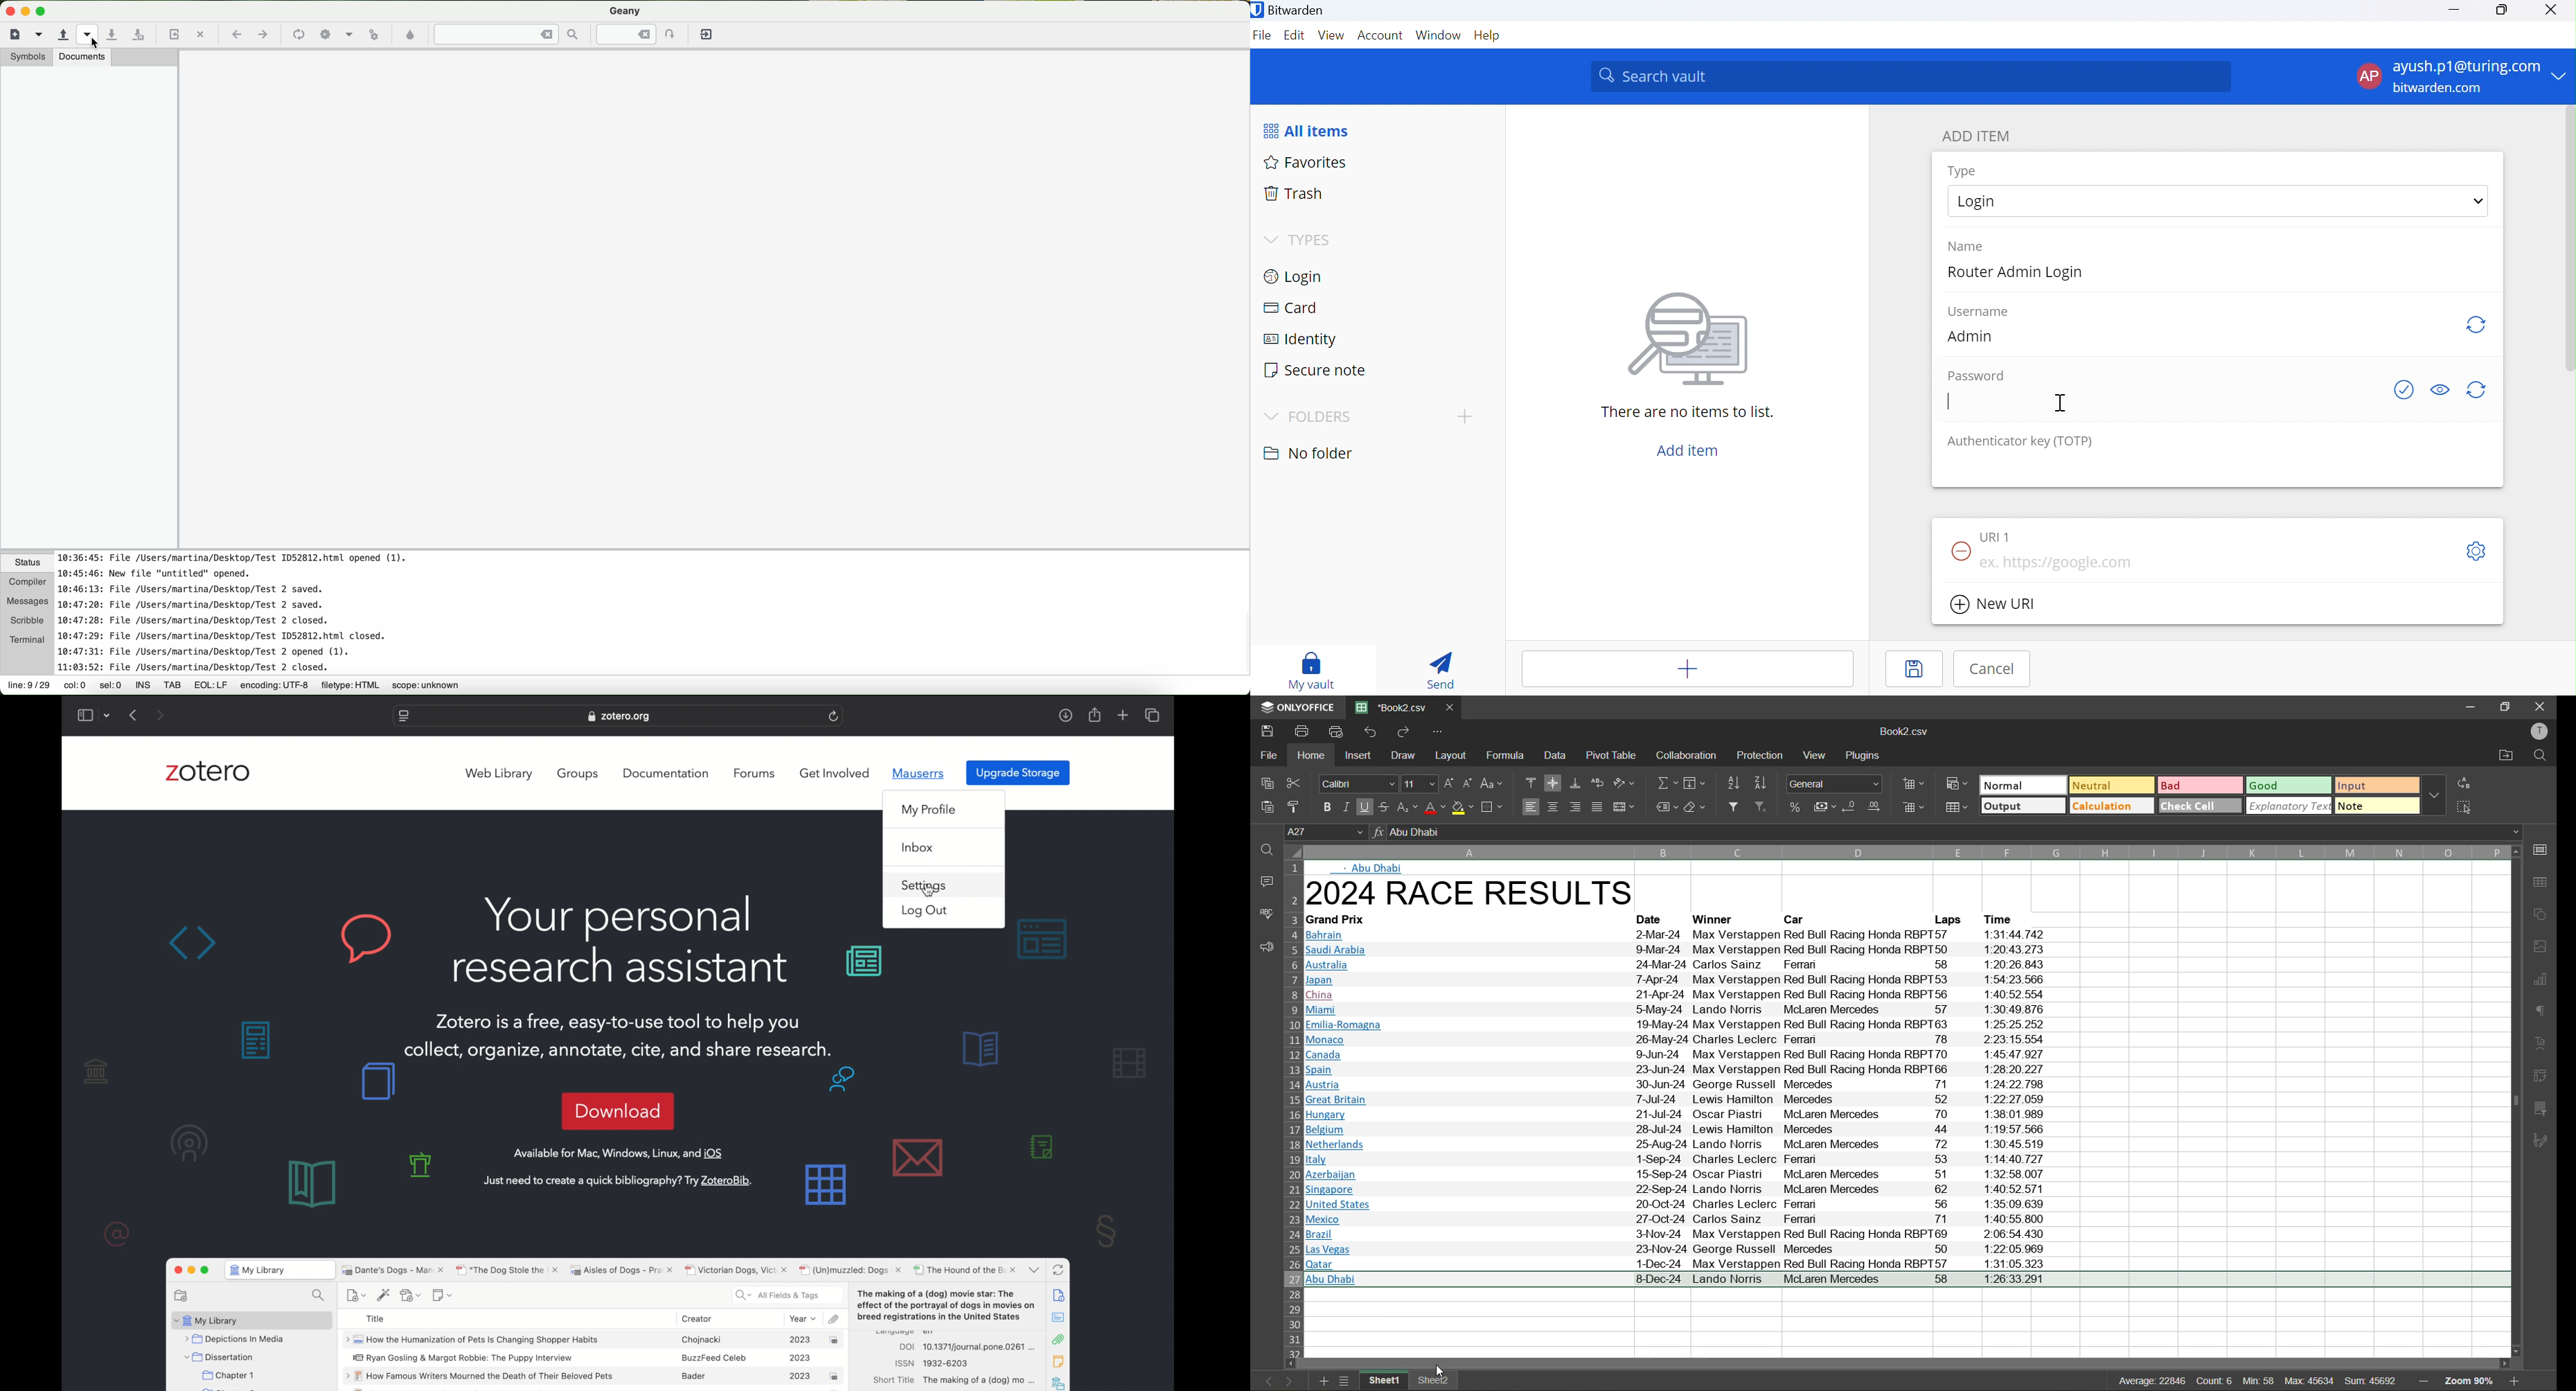 Image resolution: width=2576 pixels, height=1400 pixels. What do you see at coordinates (1331, 37) in the screenshot?
I see `View` at bounding box center [1331, 37].